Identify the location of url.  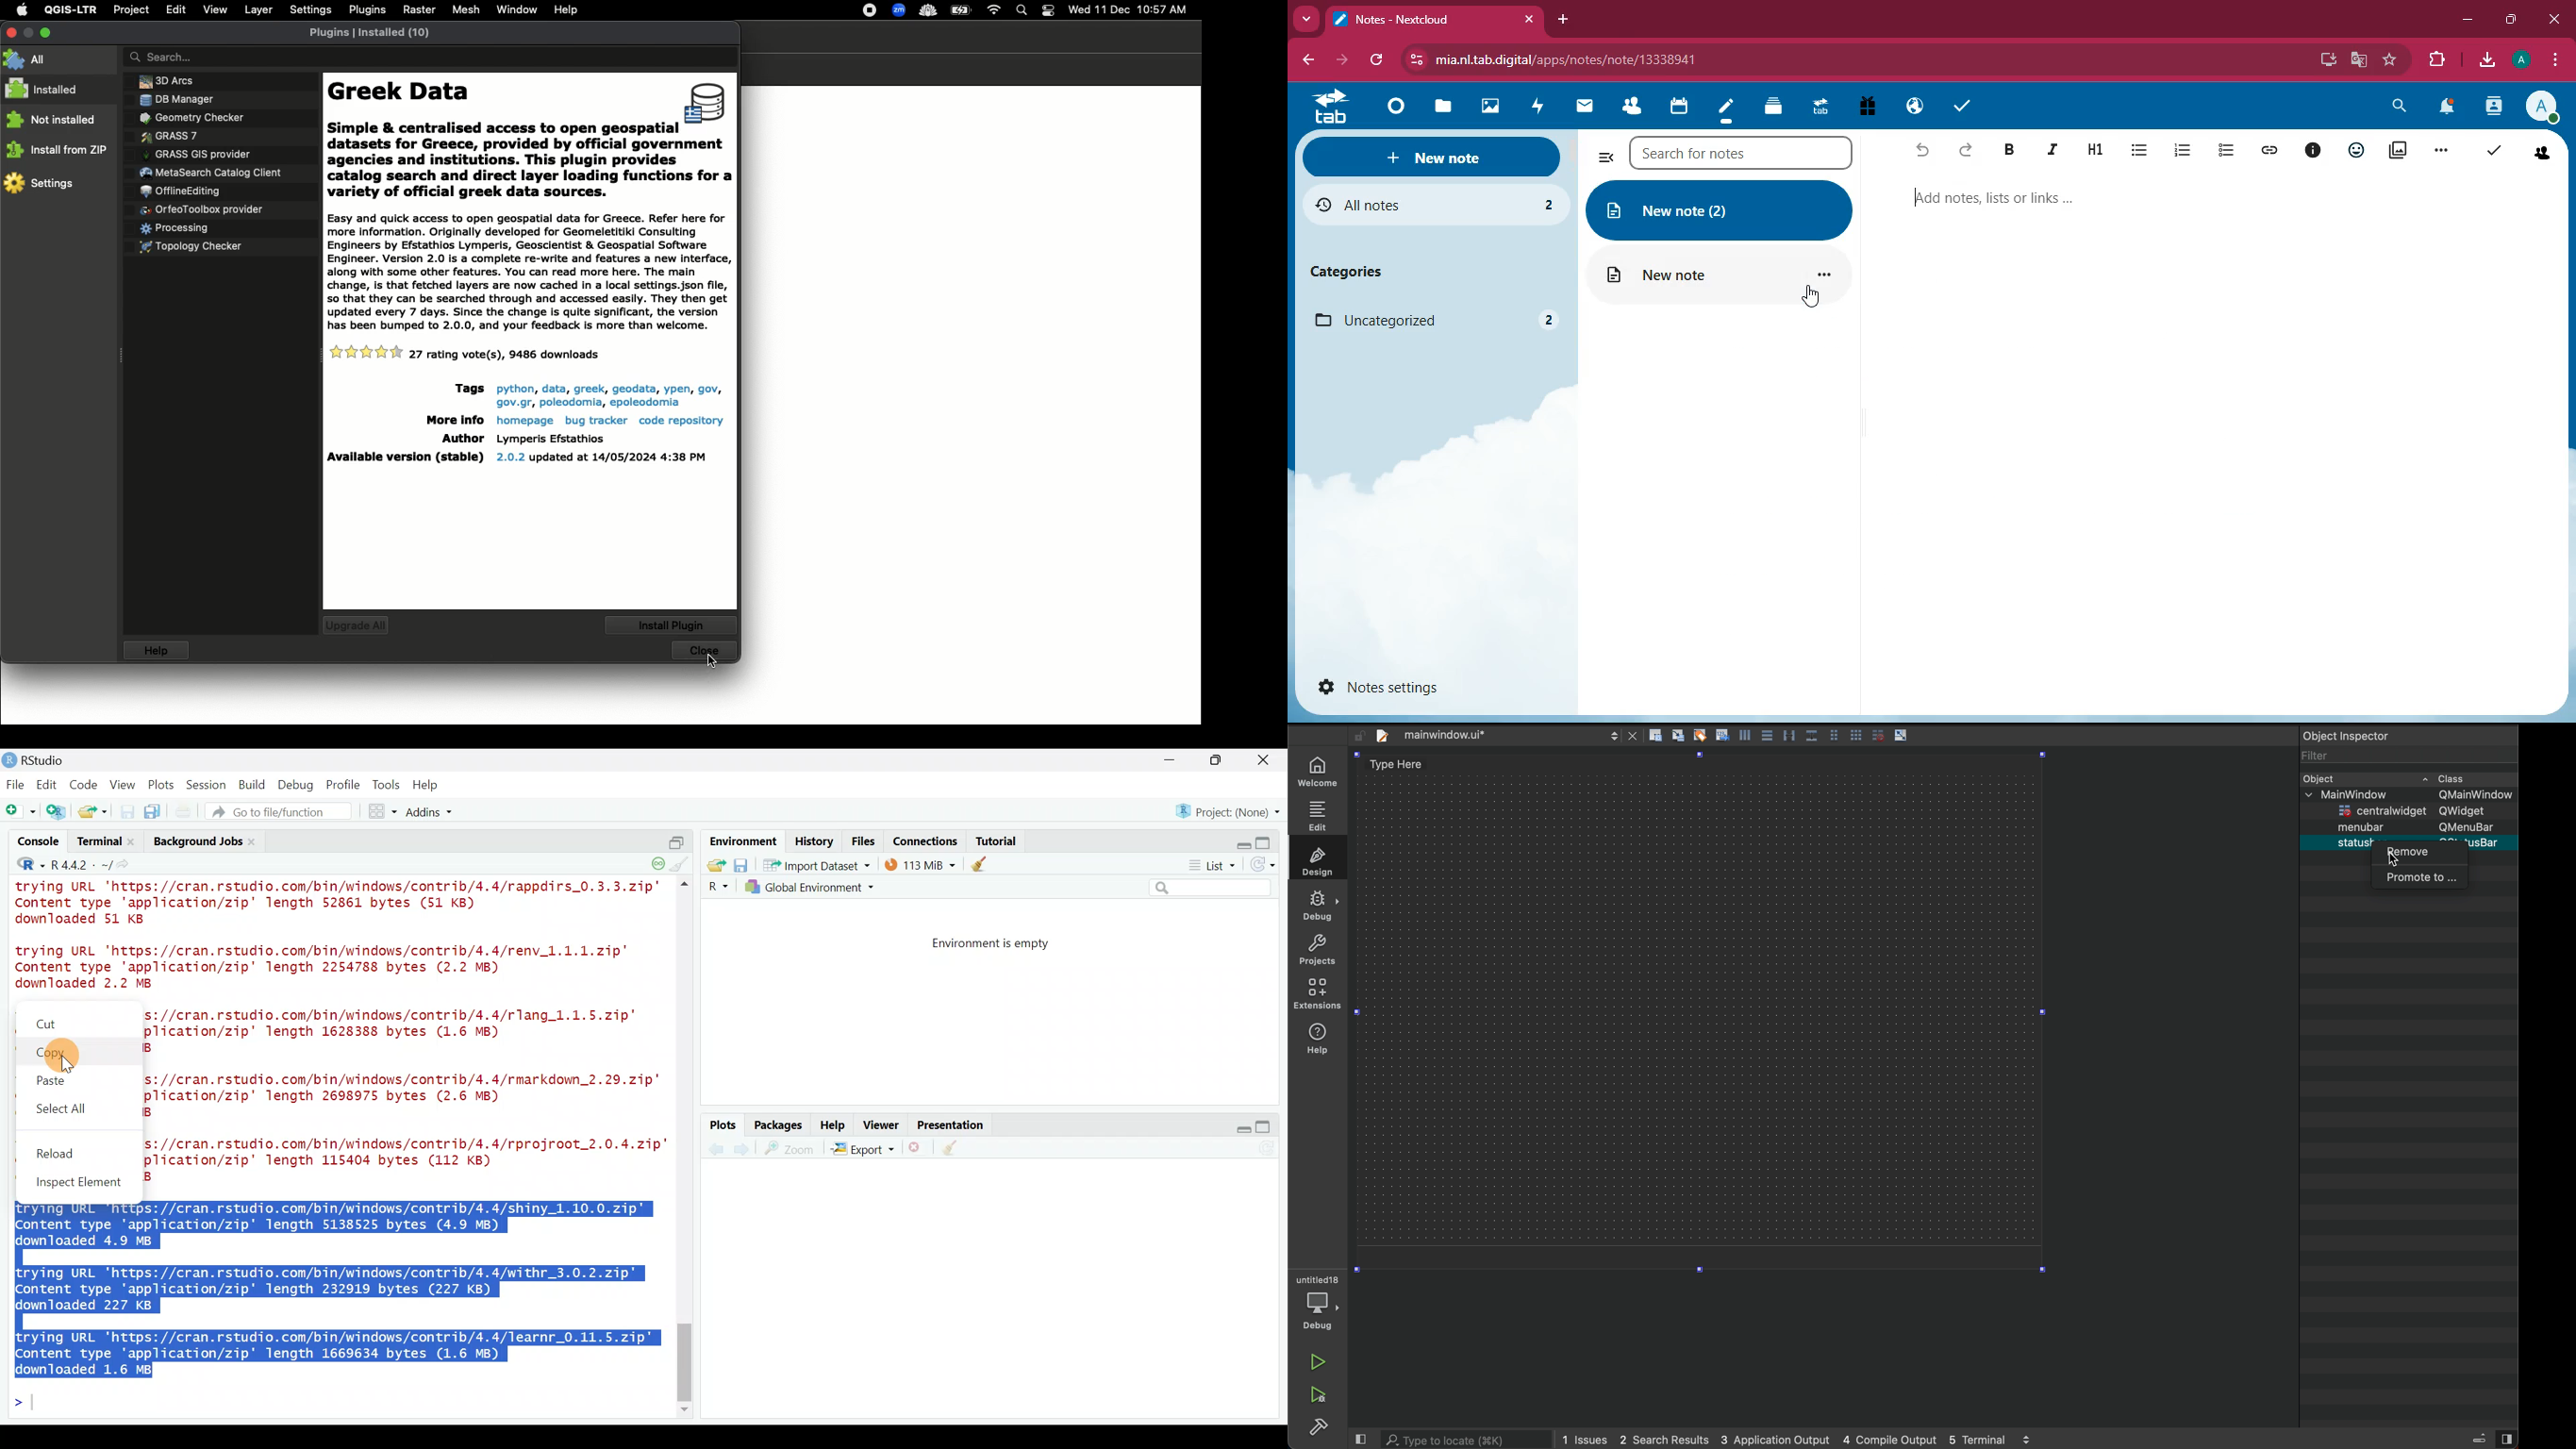
(1587, 62).